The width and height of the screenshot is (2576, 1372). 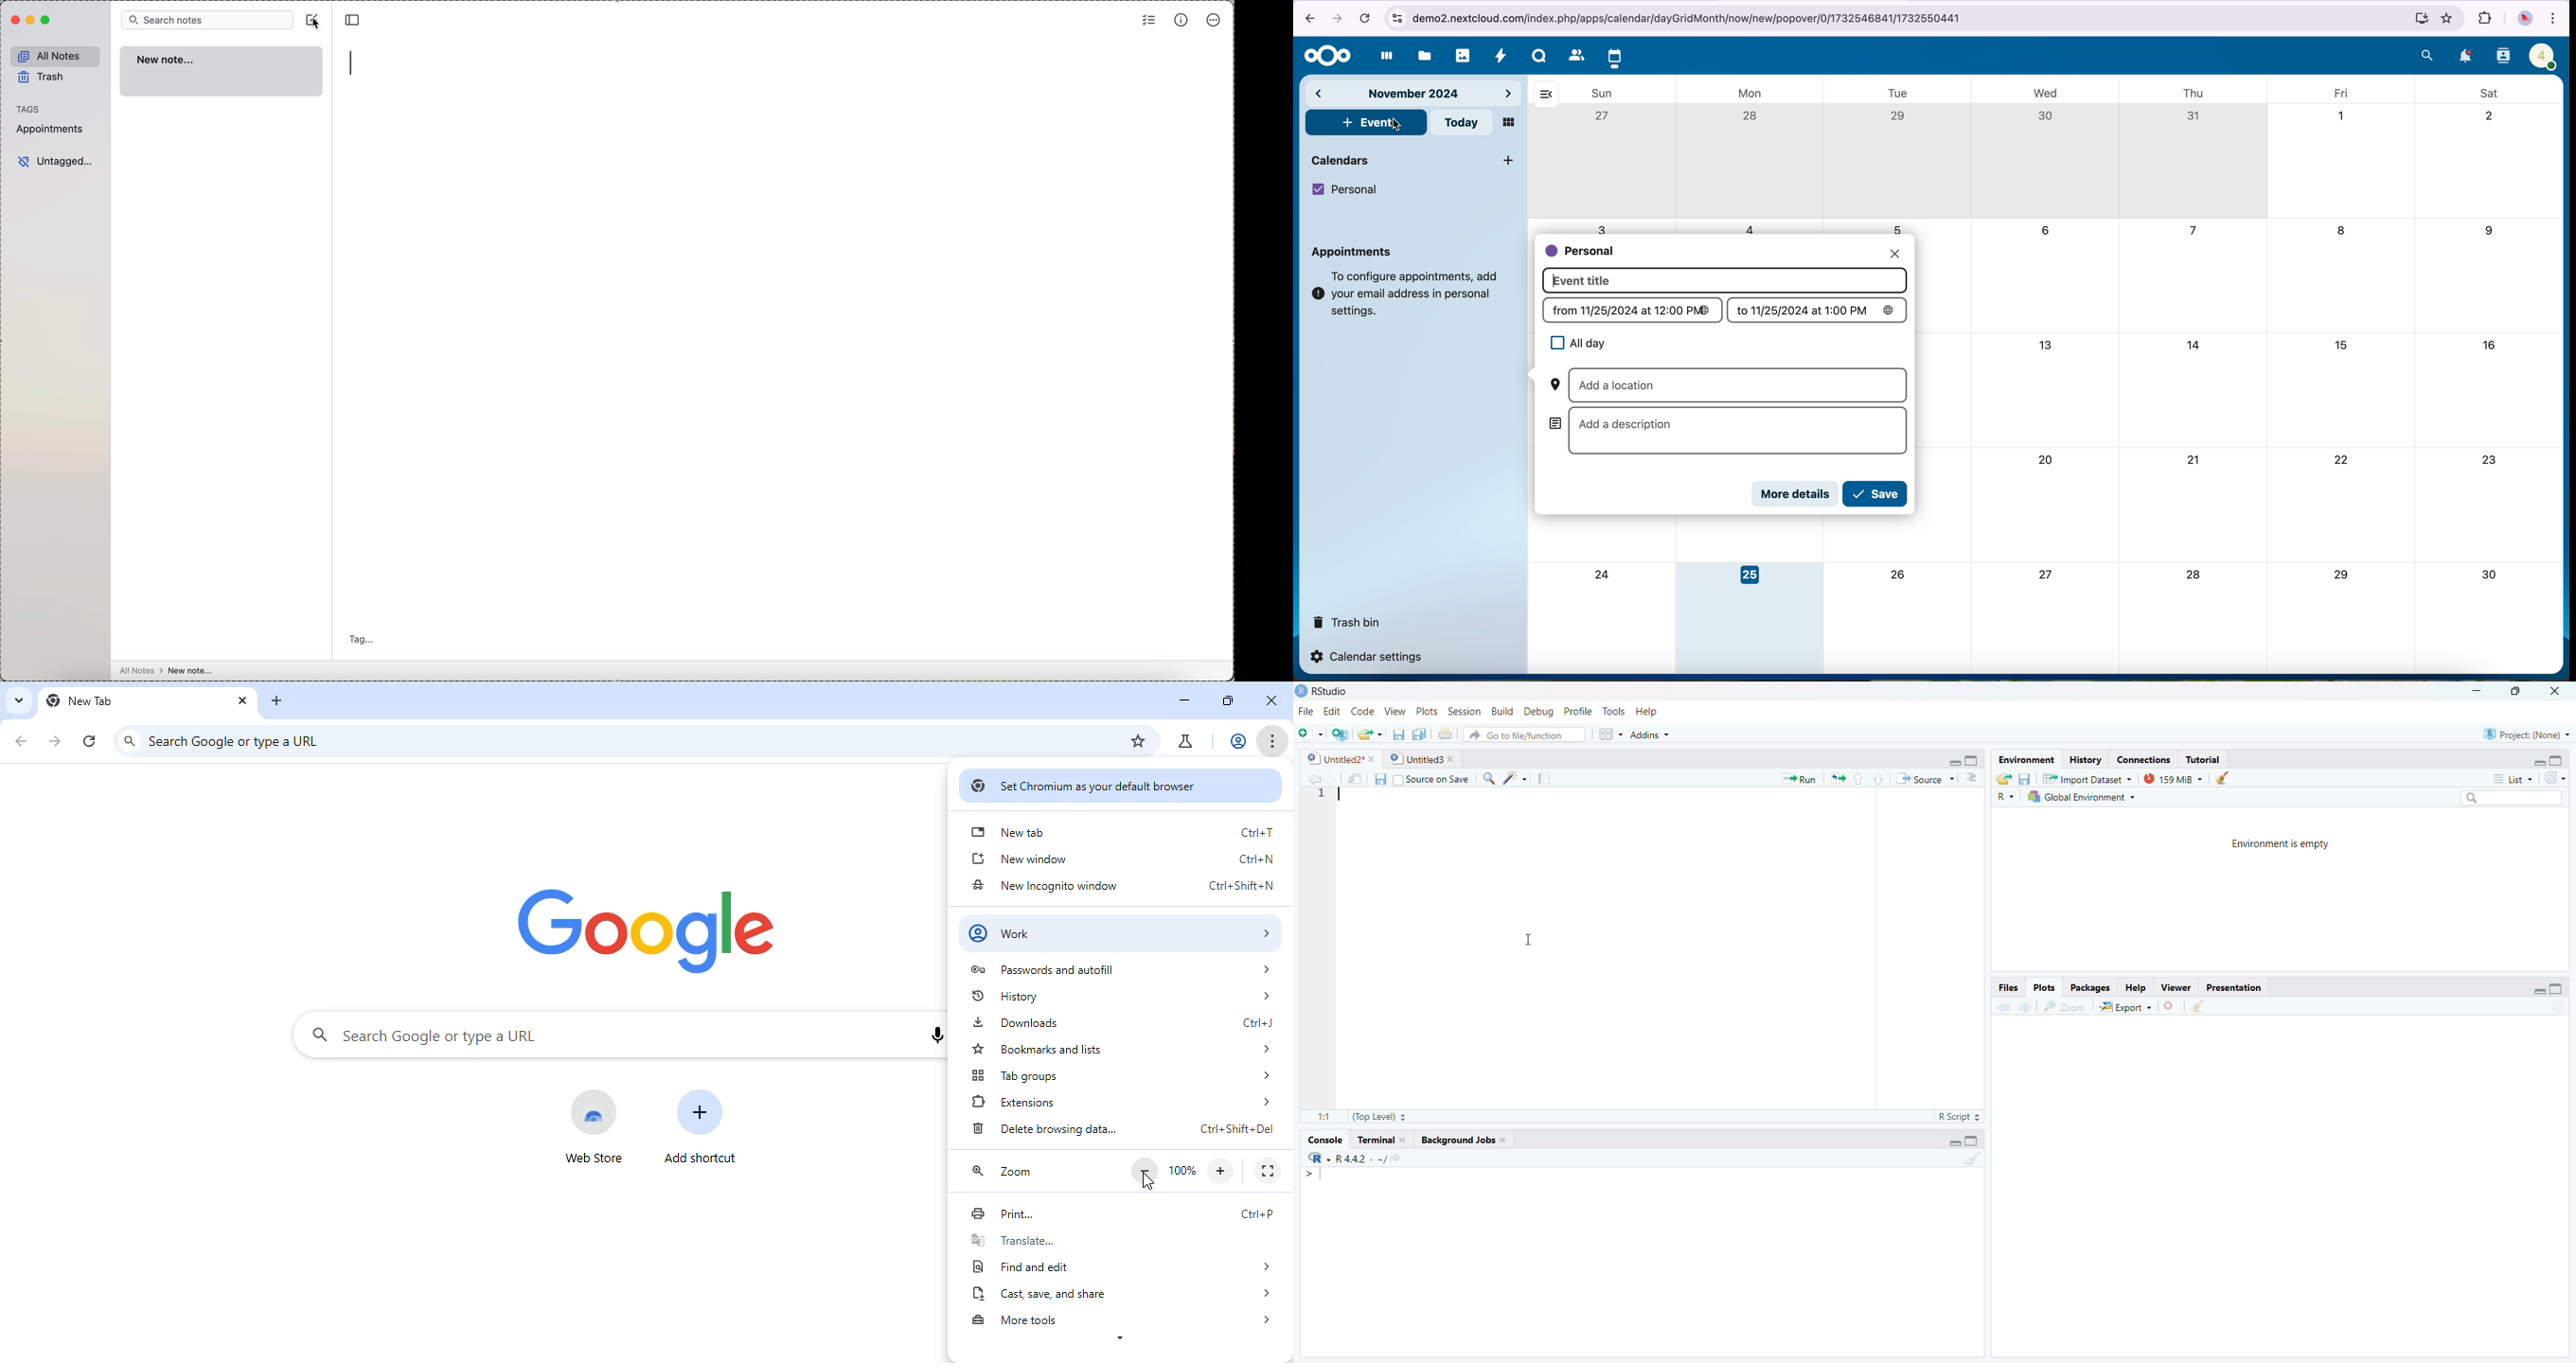 What do you see at coordinates (1539, 55) in the screenshot?
I see `Talk` at bounding box center [1539, 55].